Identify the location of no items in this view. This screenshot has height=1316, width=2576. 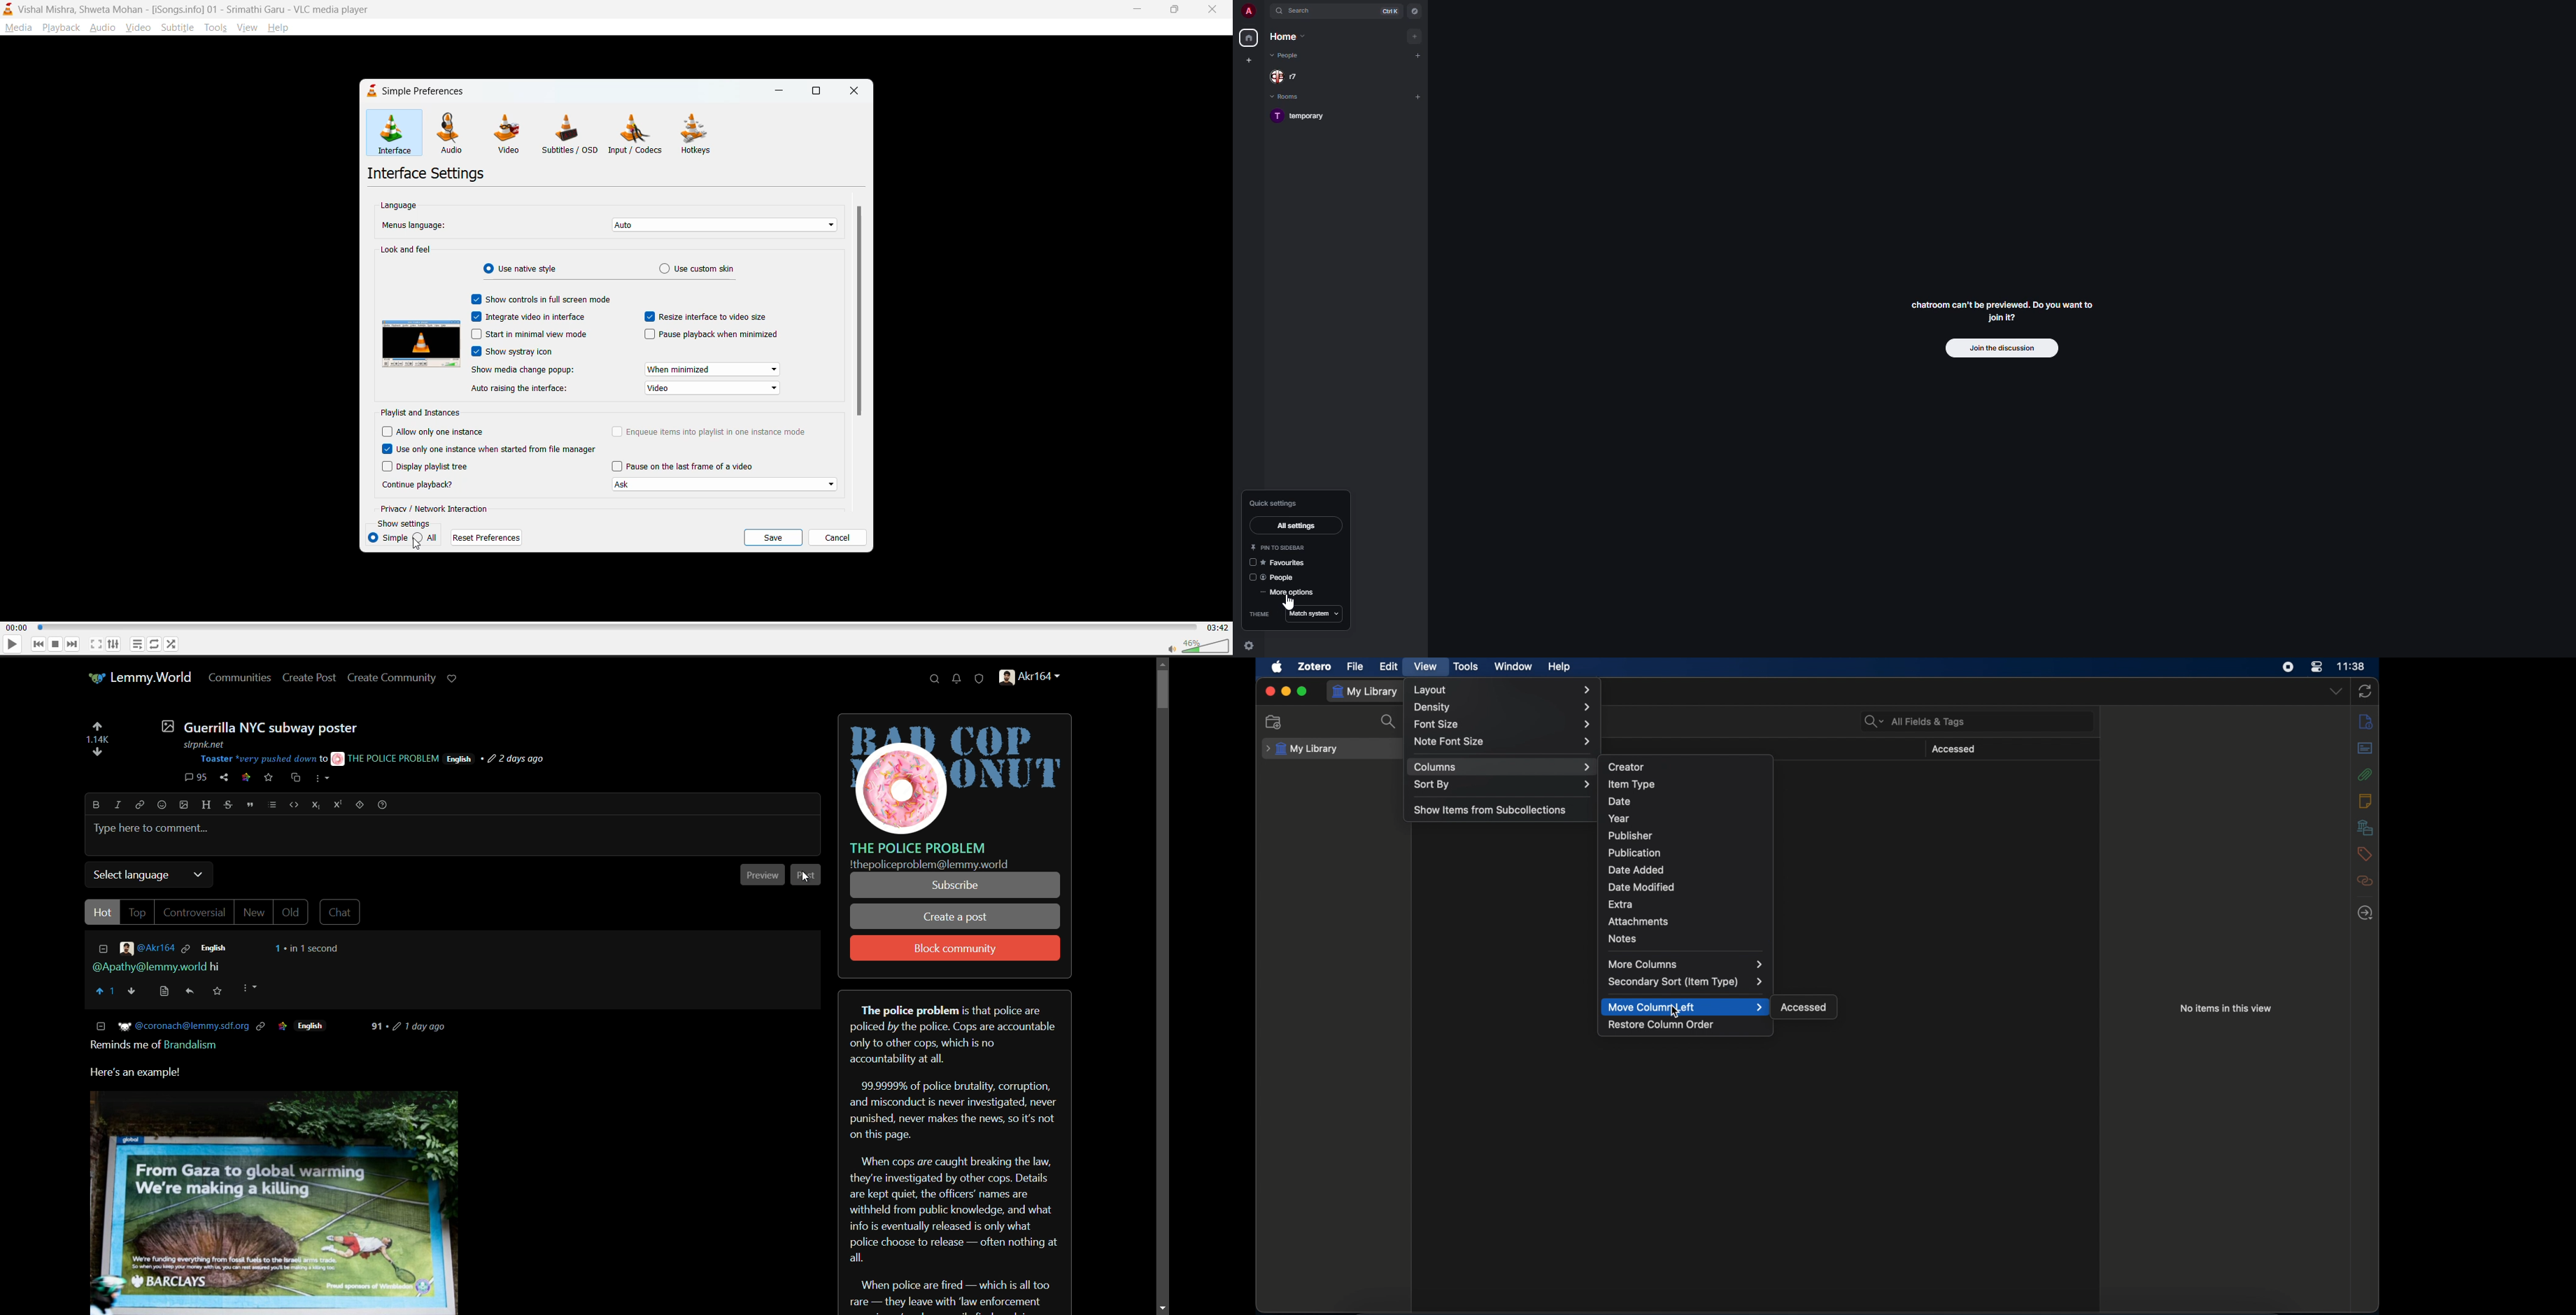
(2227, 1008).